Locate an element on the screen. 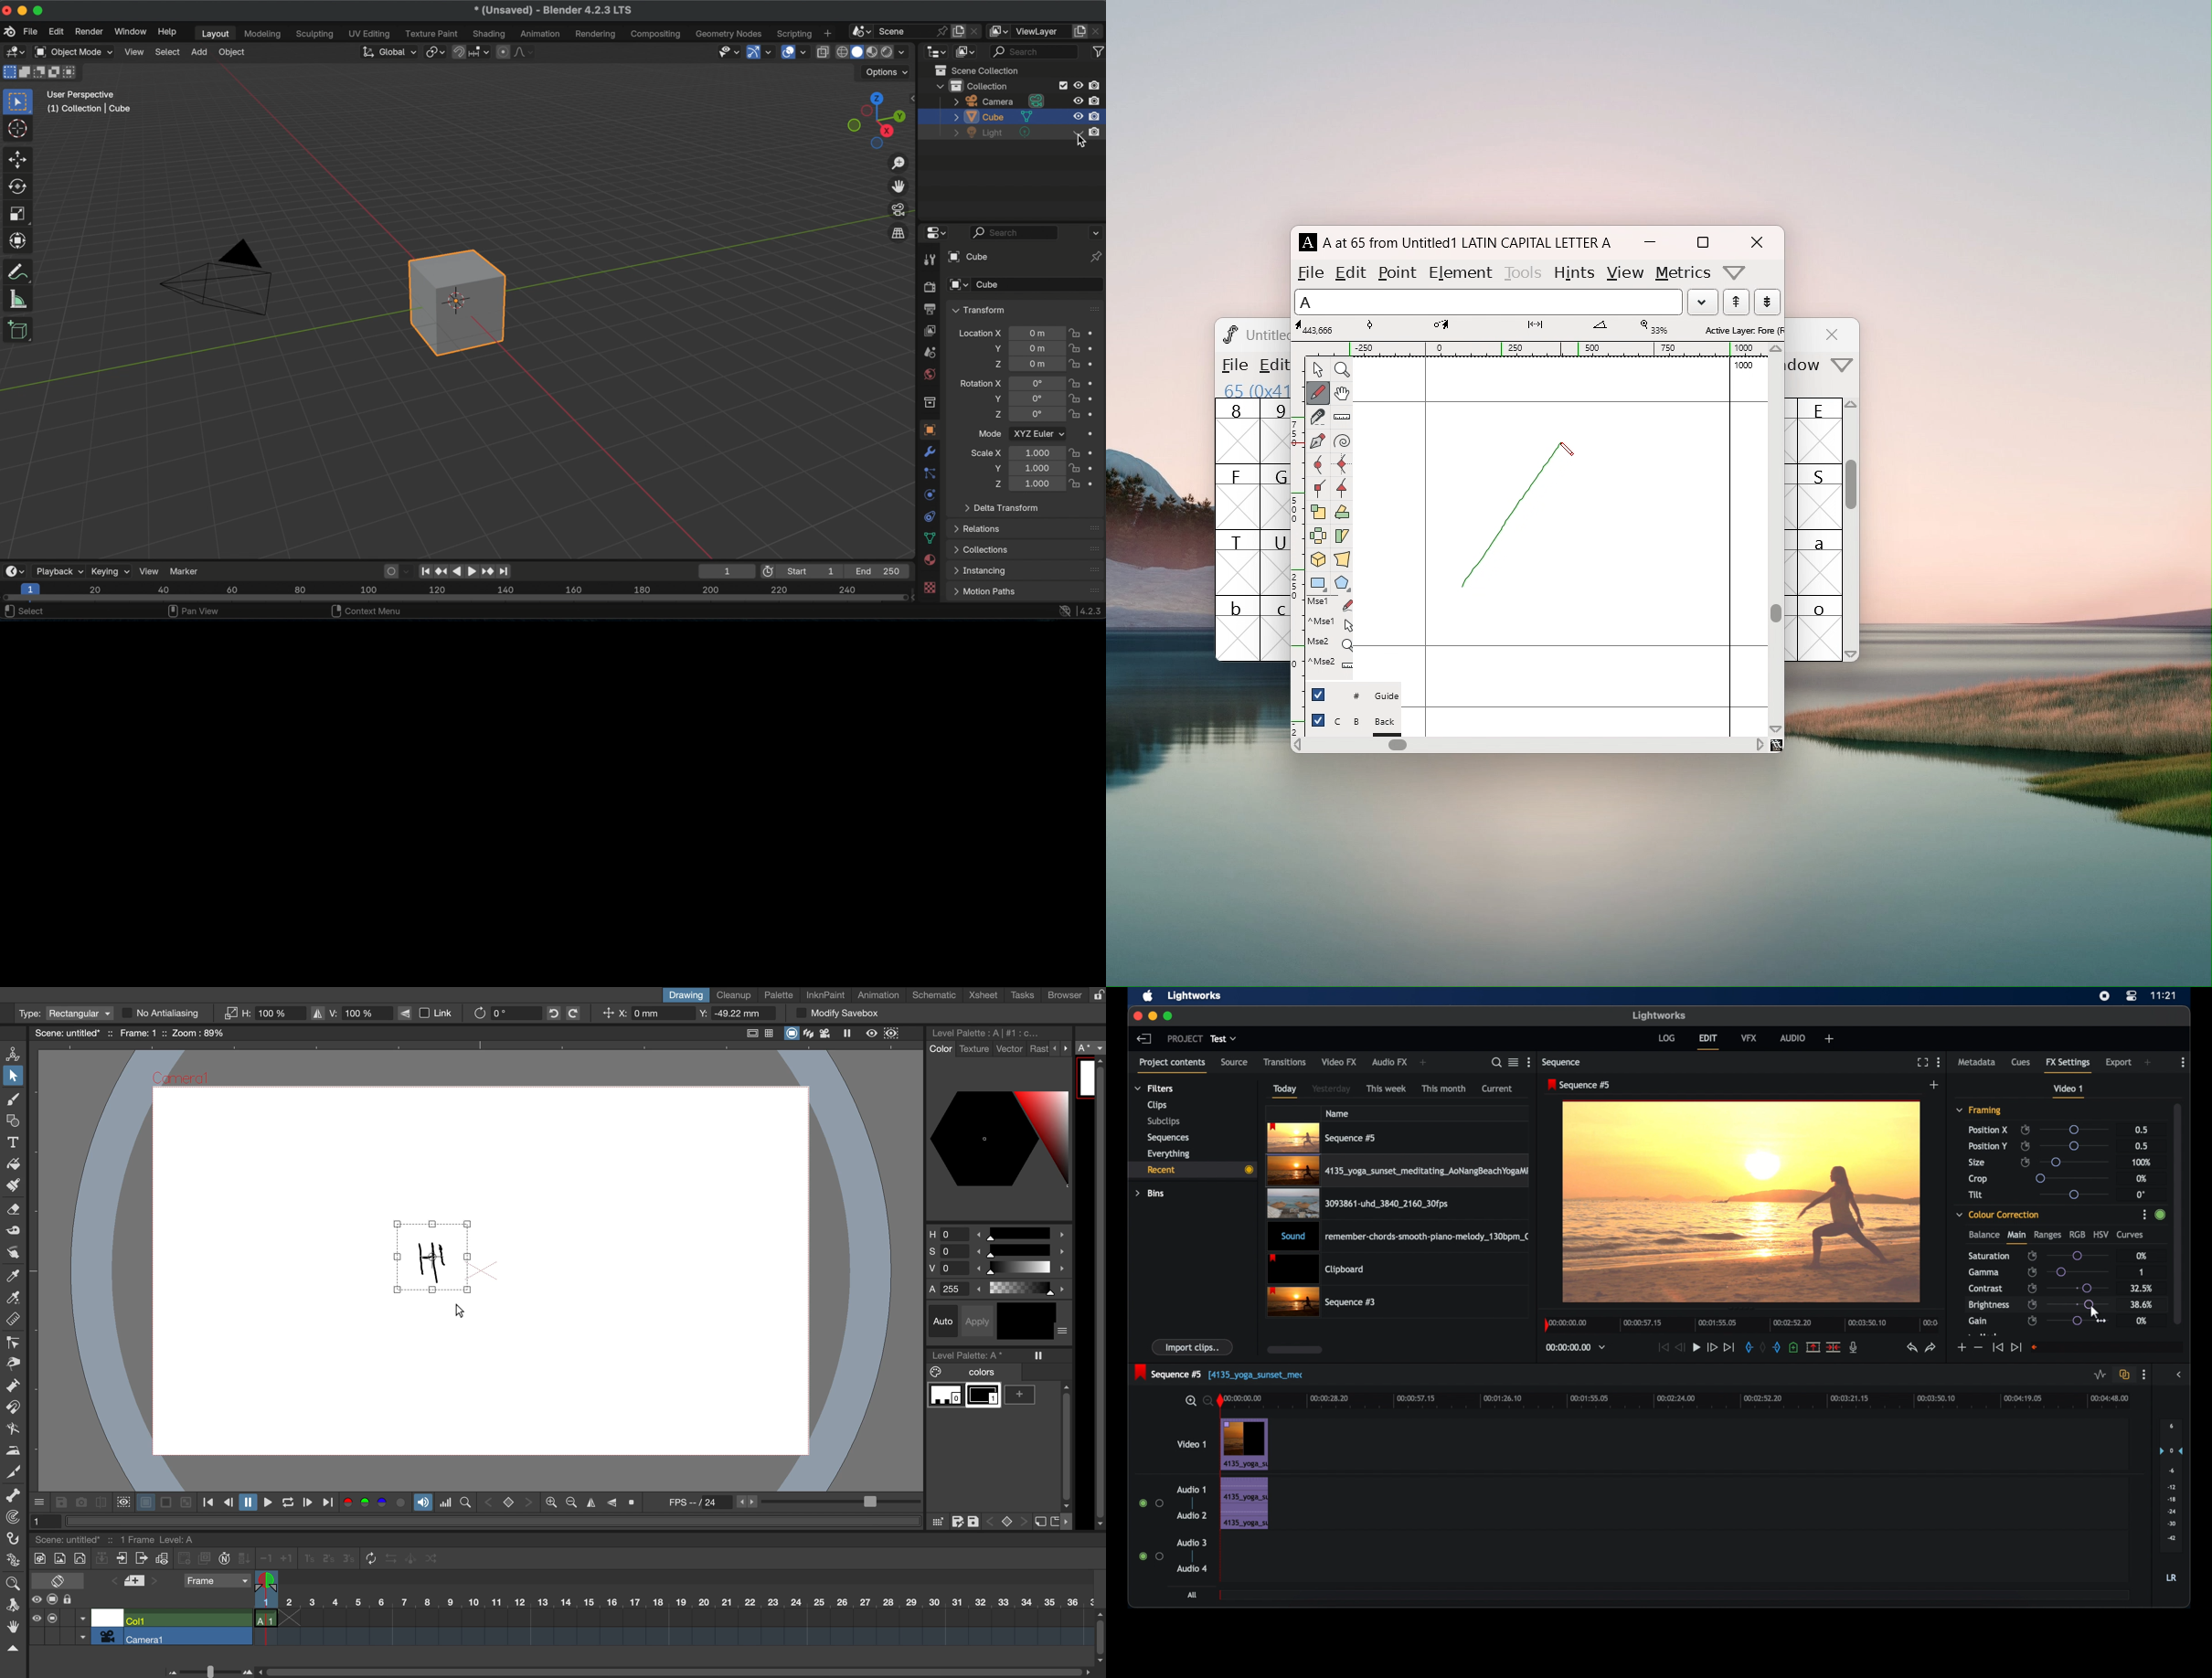 The width and height of the screenshot is (2212, 1680). logo is located at coordinates (1228, 334).